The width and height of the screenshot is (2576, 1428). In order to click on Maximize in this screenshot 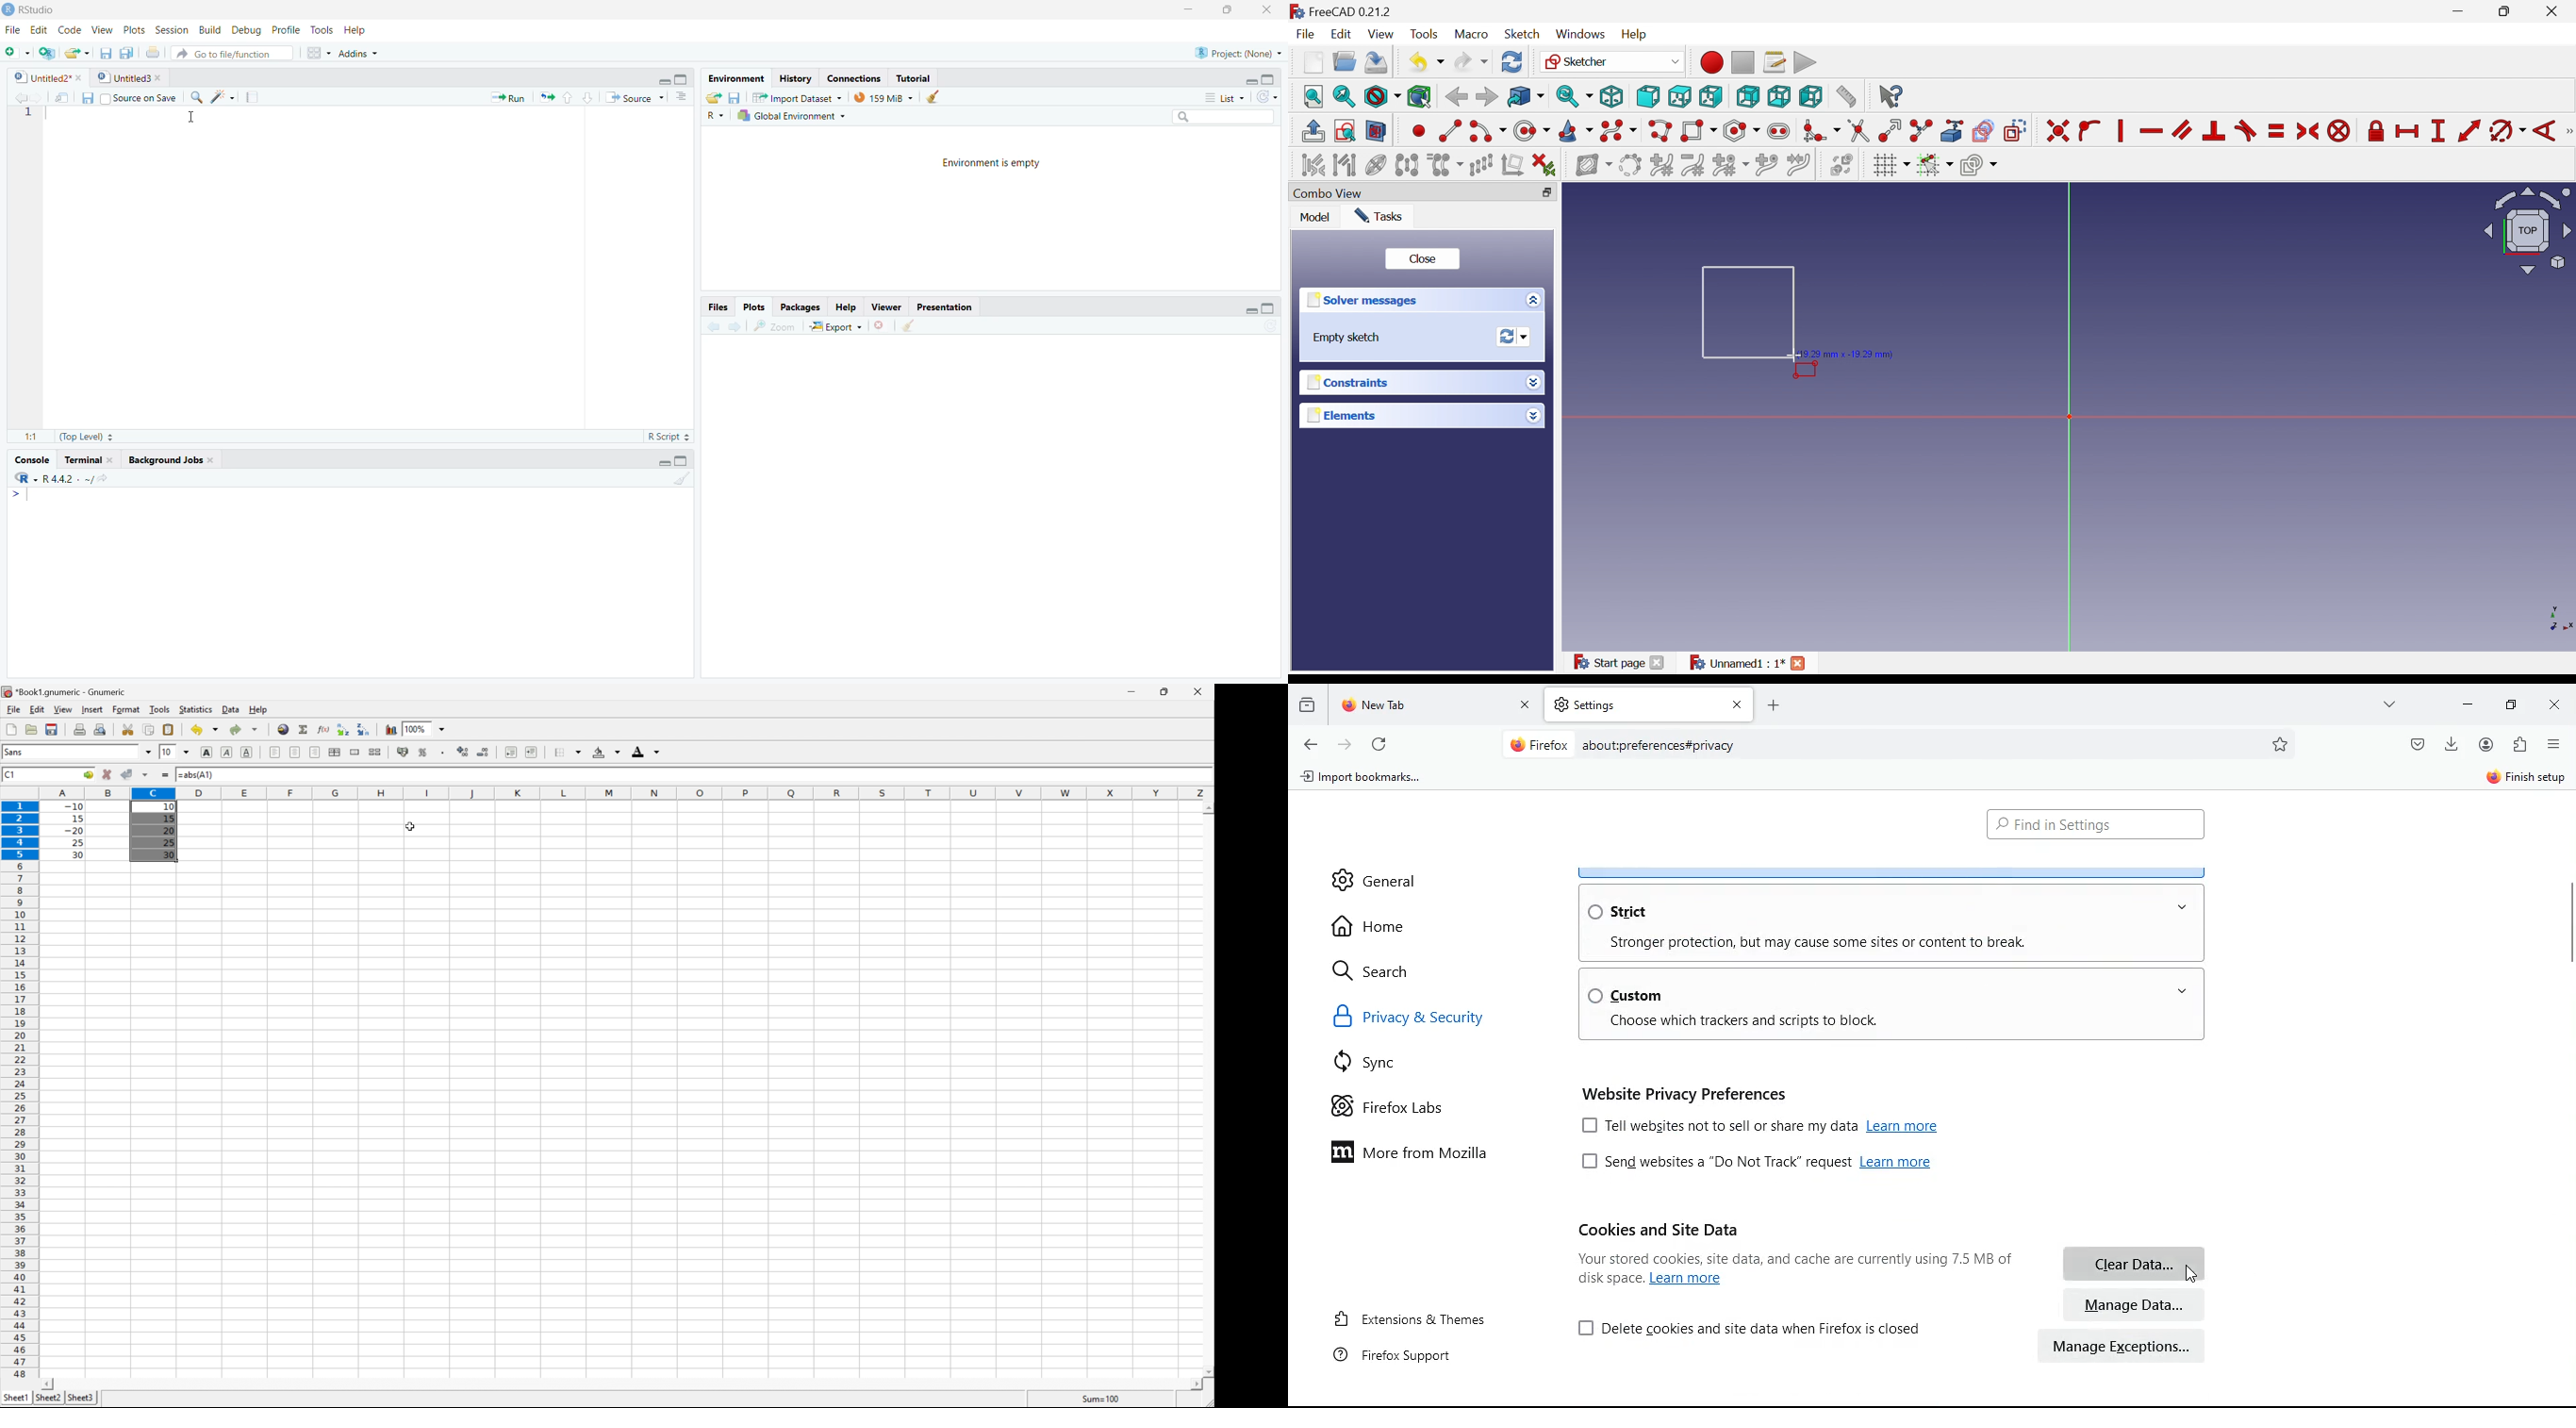, I will do `click(1271, 79)`.